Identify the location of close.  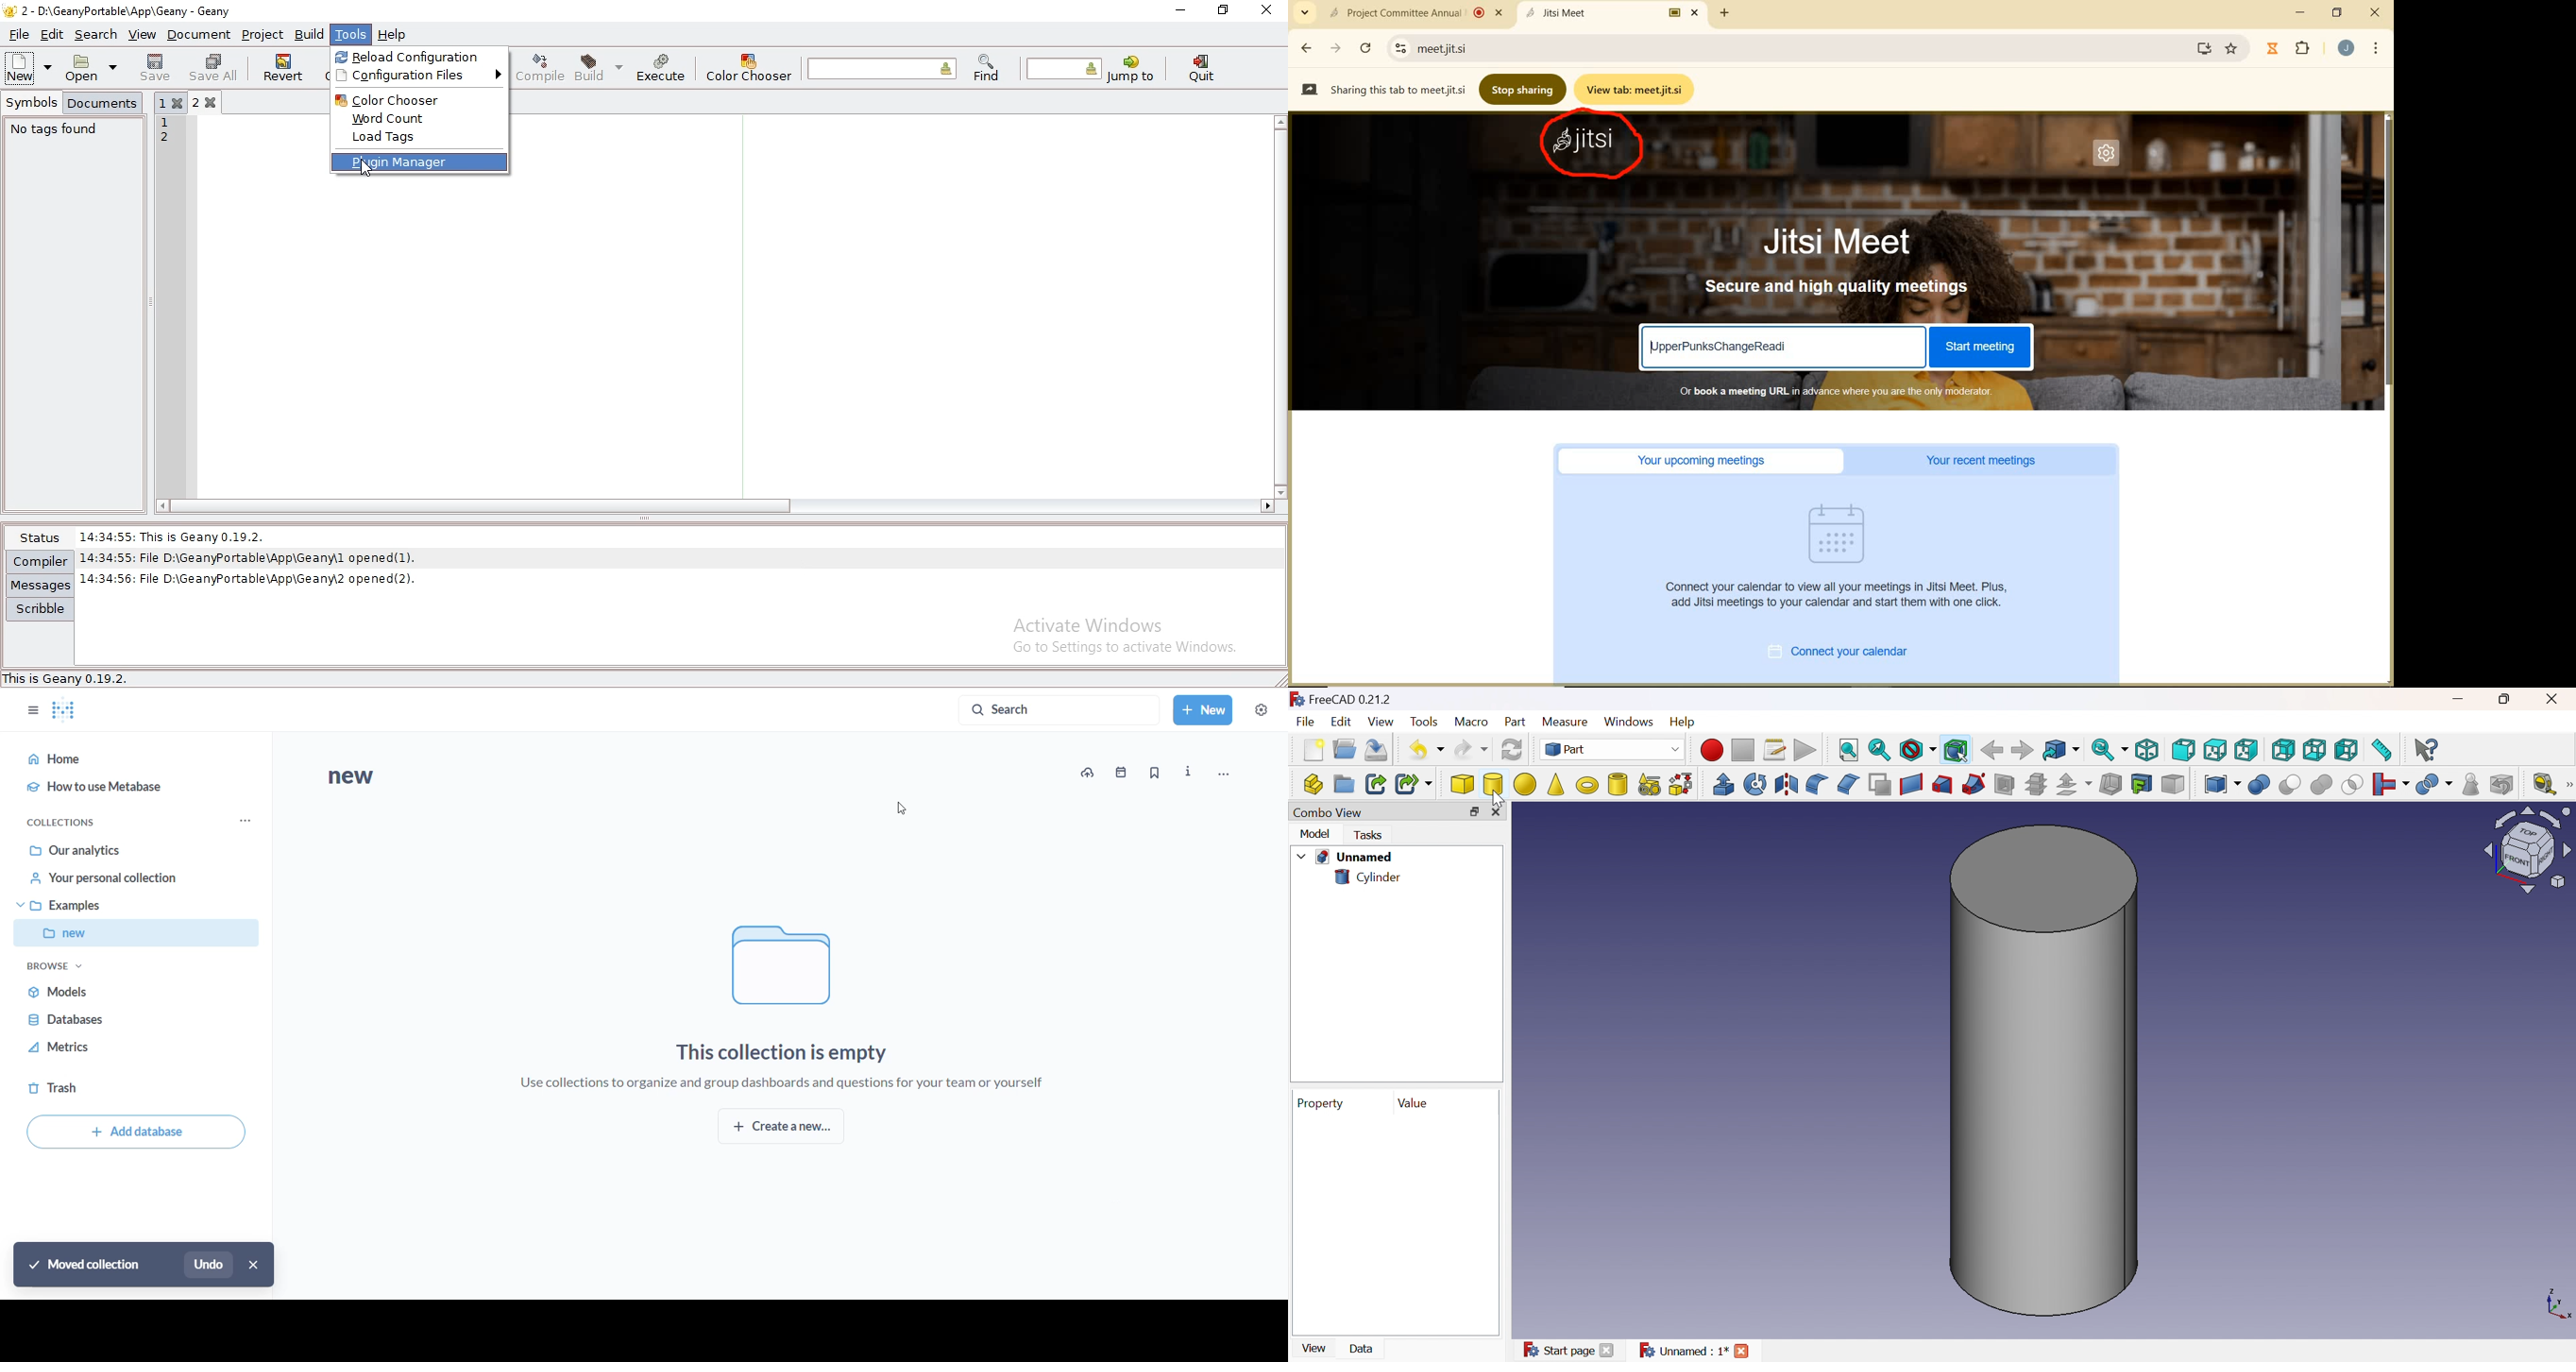
(2374, 13).